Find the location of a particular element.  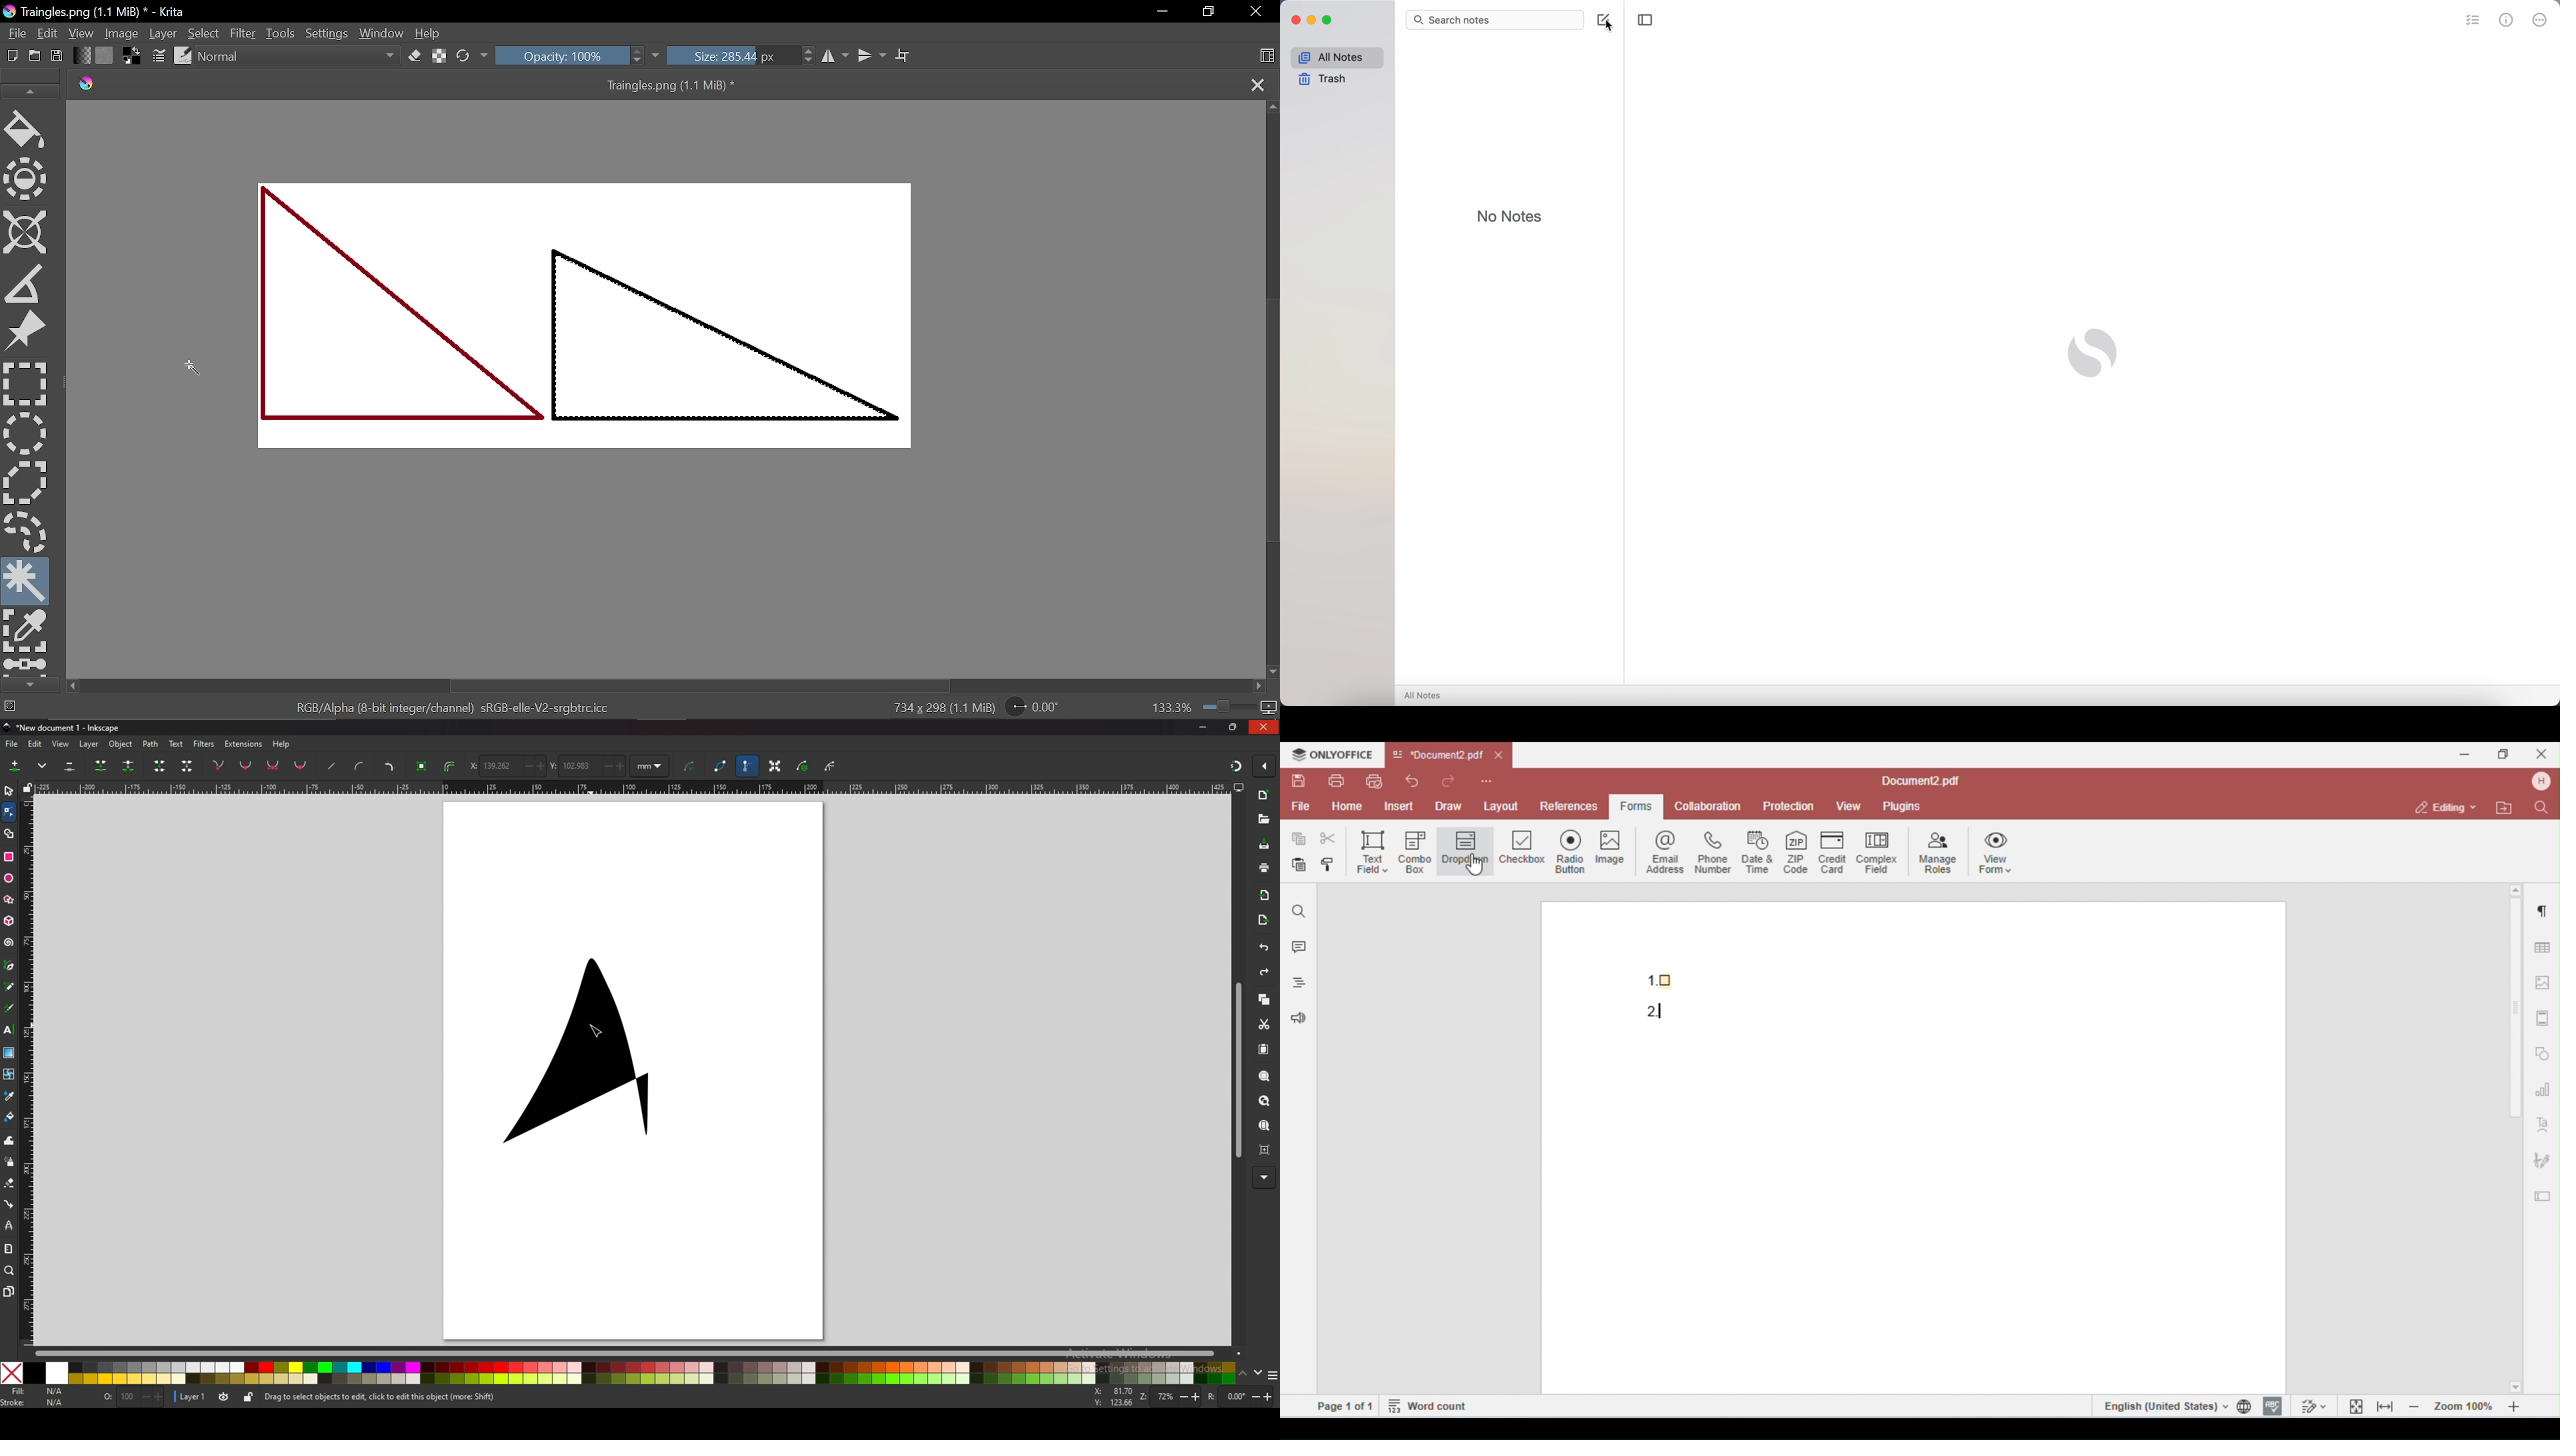

Reset orginal preset is located at coordinates (464, 55).